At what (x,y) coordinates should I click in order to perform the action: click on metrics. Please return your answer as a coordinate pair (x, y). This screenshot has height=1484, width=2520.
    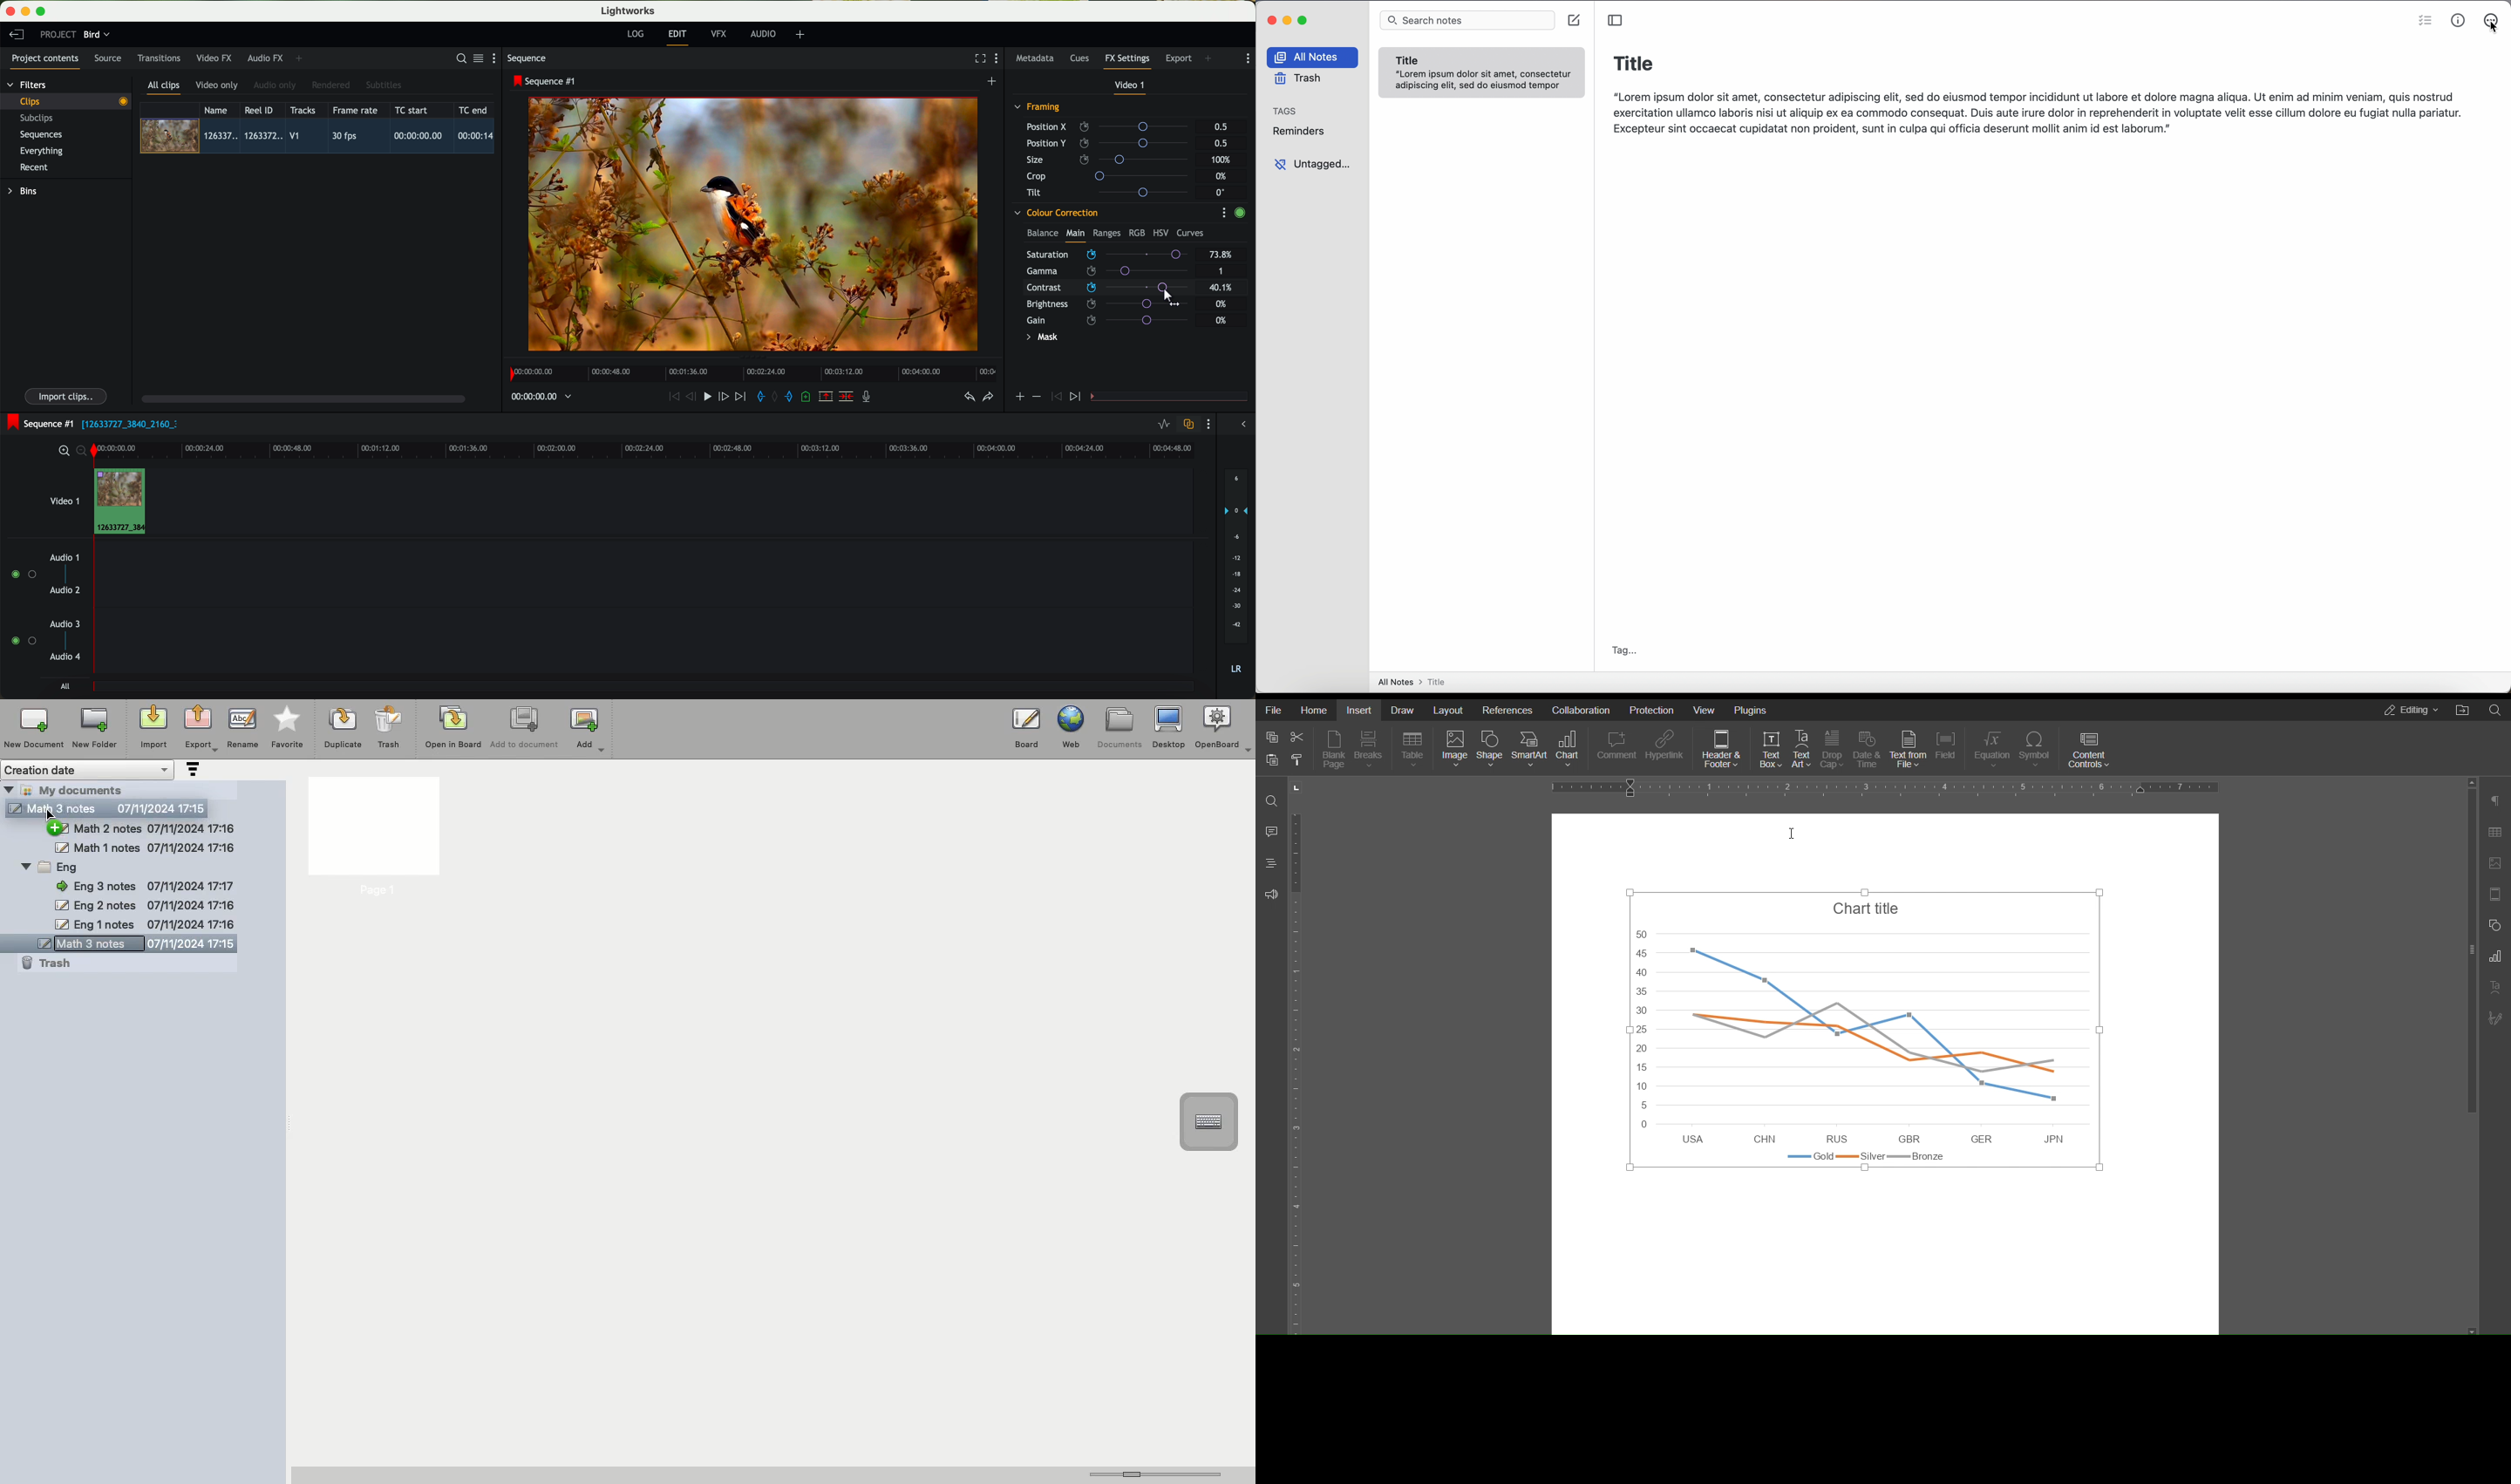
    Looking at the image, I should click on (2458, 20).